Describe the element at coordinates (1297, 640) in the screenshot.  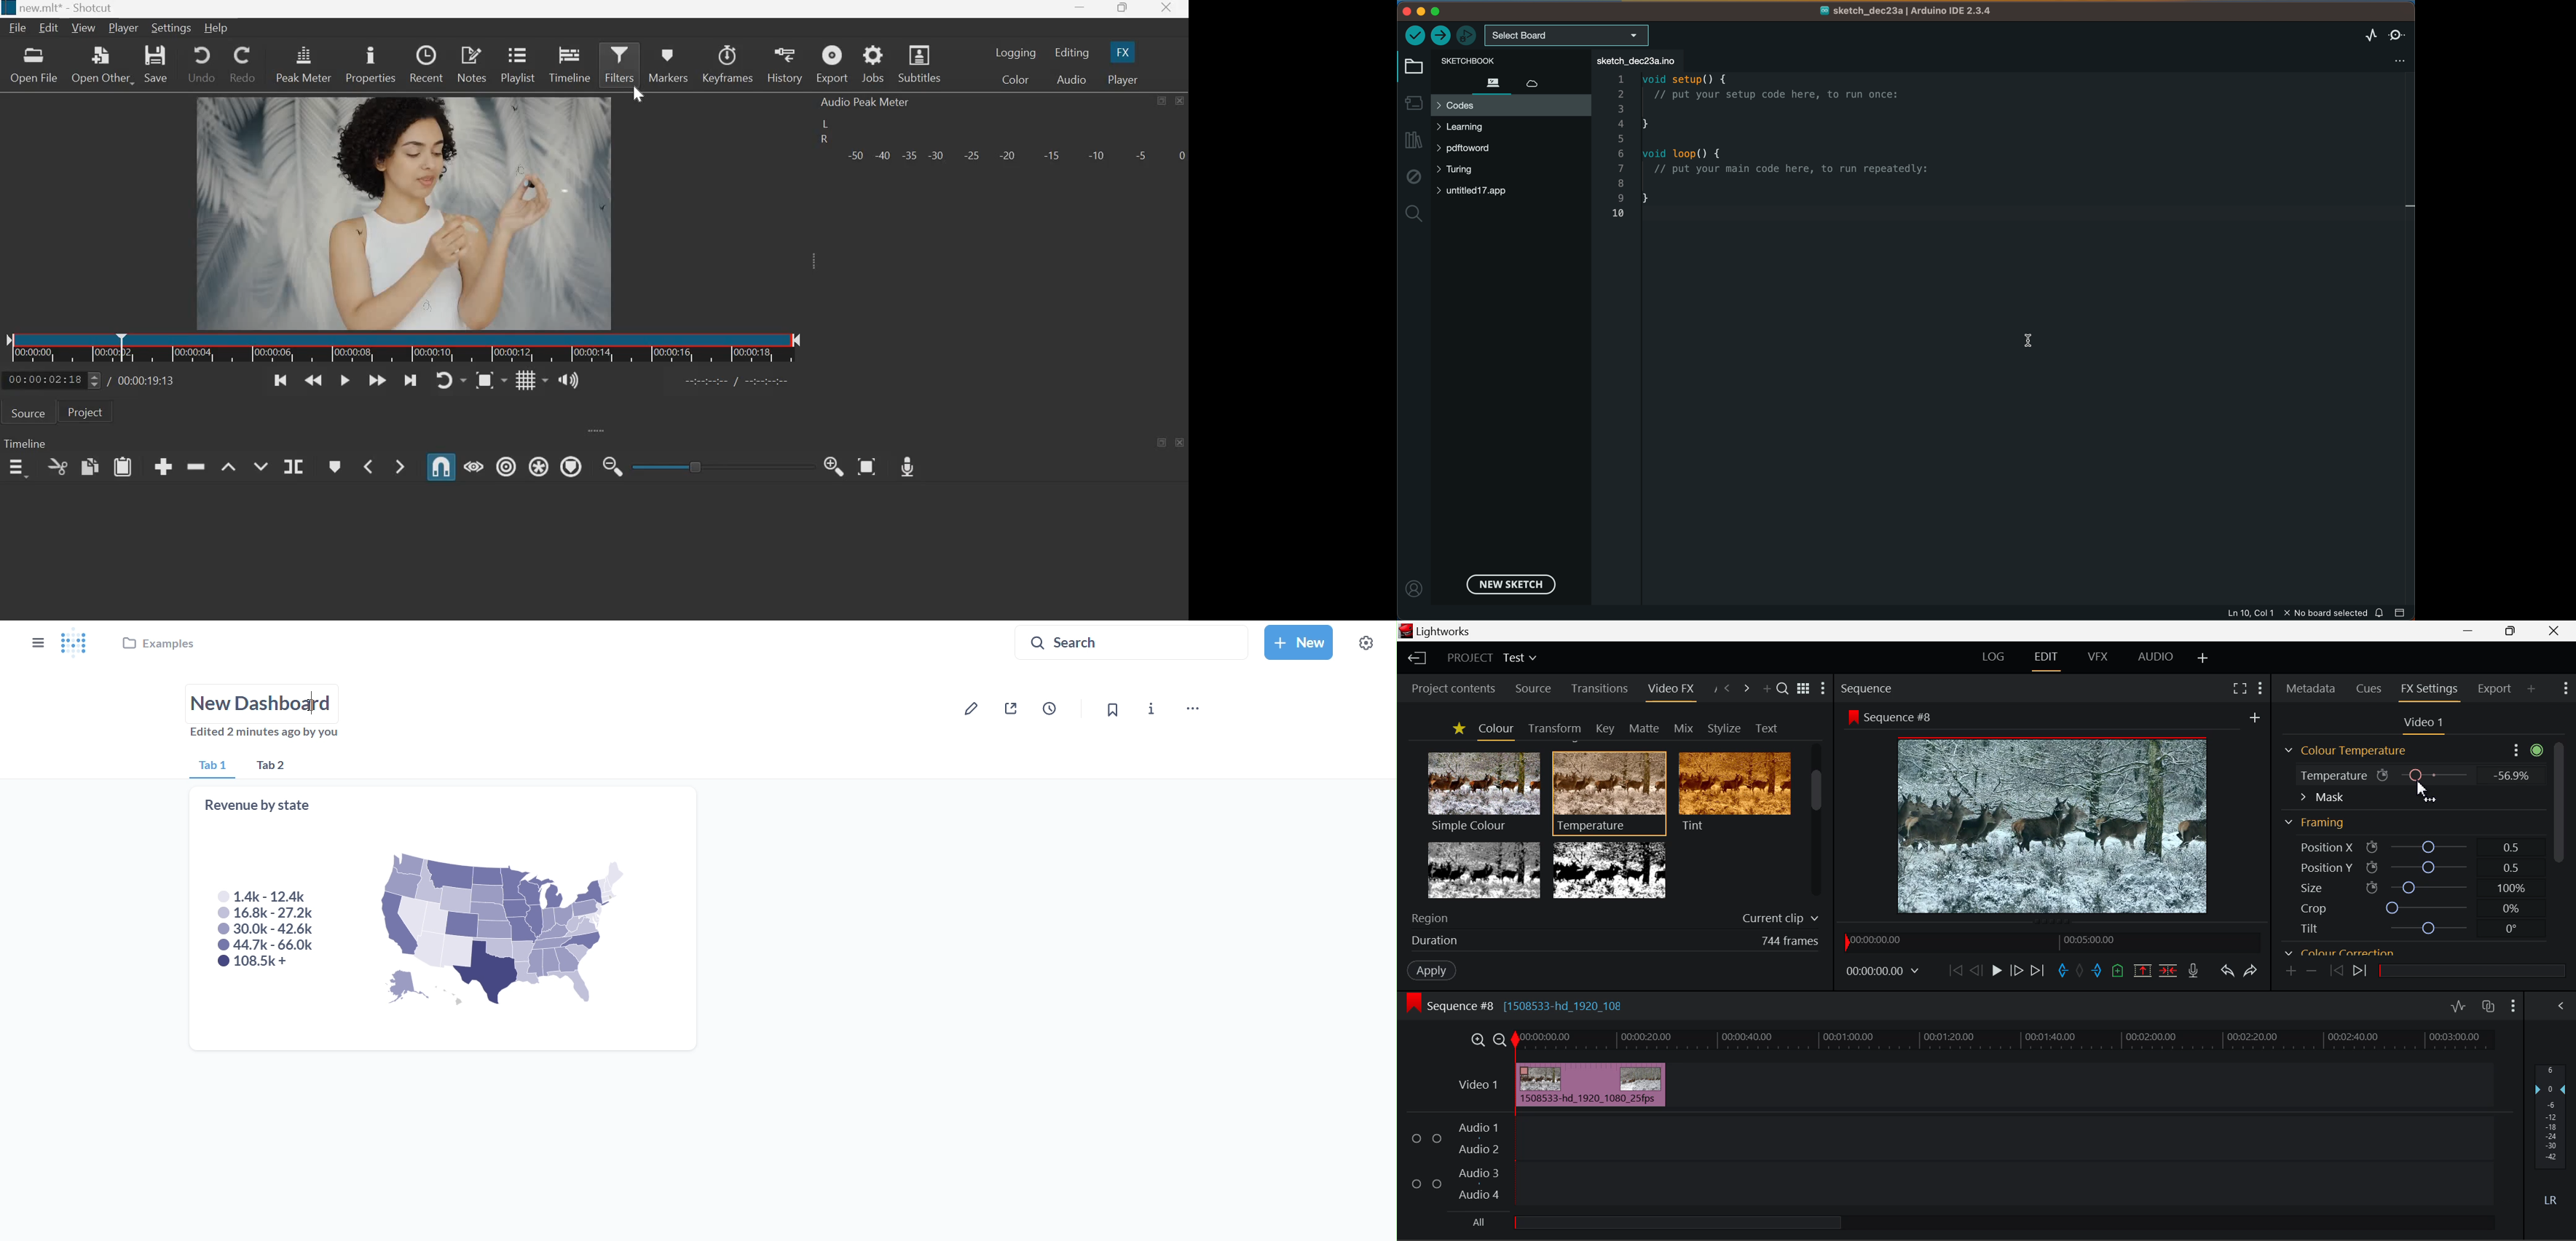
I see `new` at that location.